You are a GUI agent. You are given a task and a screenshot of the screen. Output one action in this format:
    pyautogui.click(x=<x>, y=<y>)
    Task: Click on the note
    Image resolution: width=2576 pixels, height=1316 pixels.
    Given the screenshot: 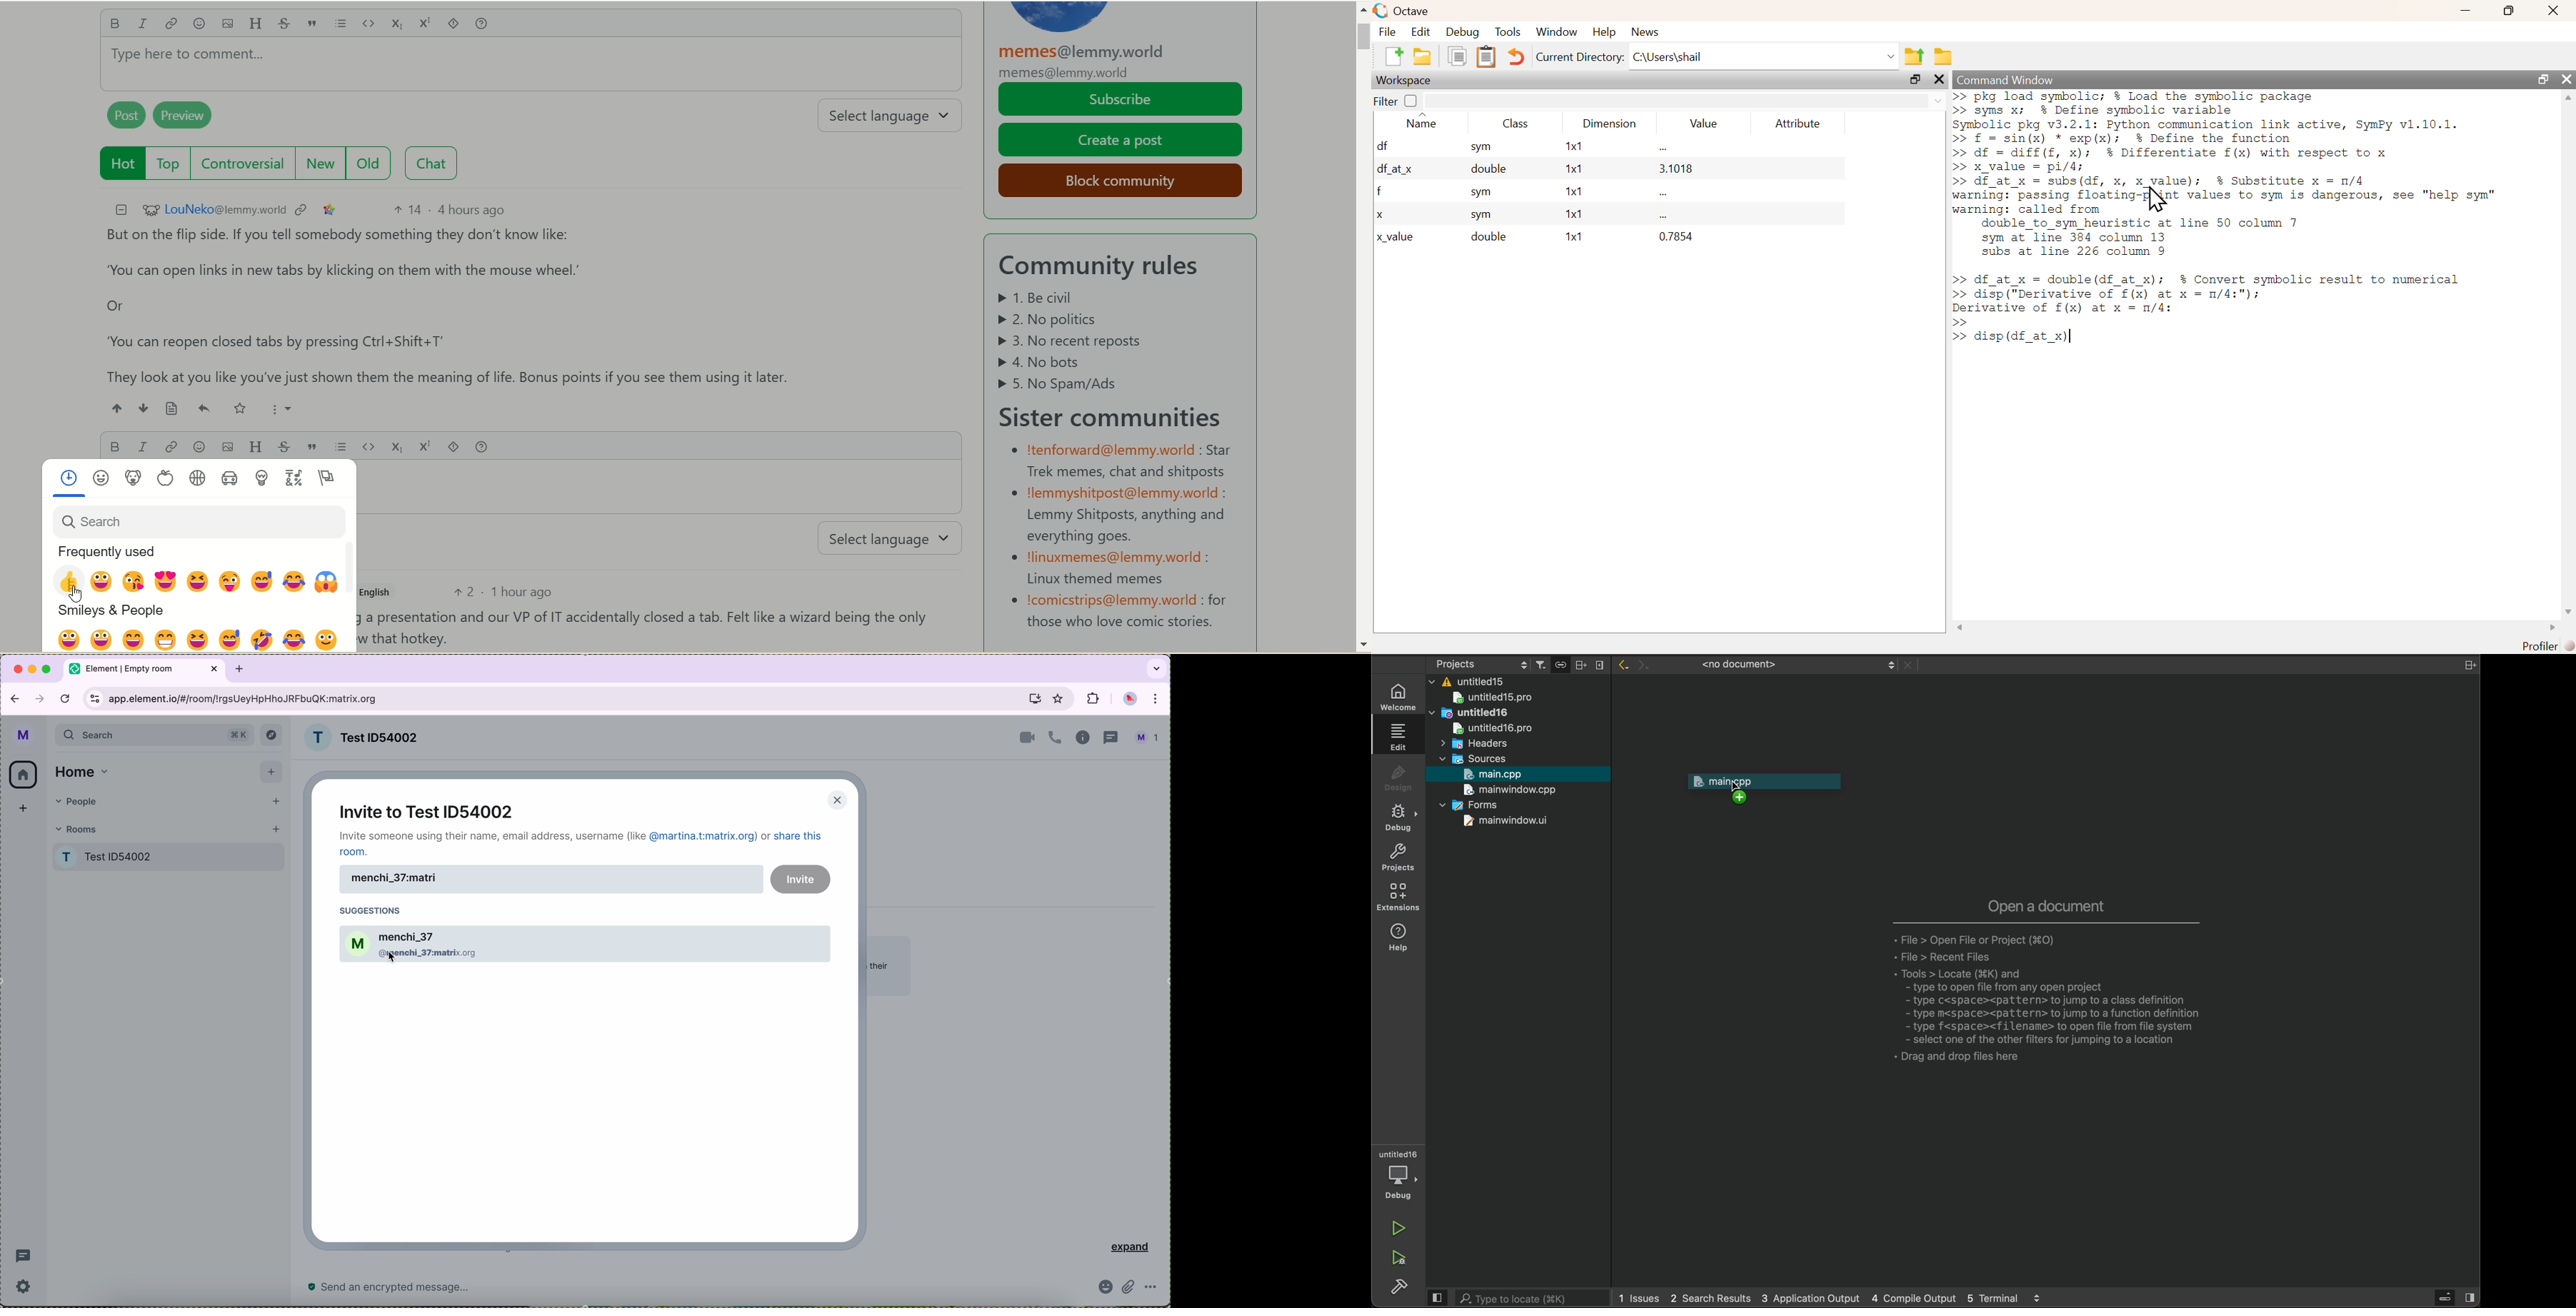 What is the action you would take?
    pyautogui.click(x=583, y=843)
    